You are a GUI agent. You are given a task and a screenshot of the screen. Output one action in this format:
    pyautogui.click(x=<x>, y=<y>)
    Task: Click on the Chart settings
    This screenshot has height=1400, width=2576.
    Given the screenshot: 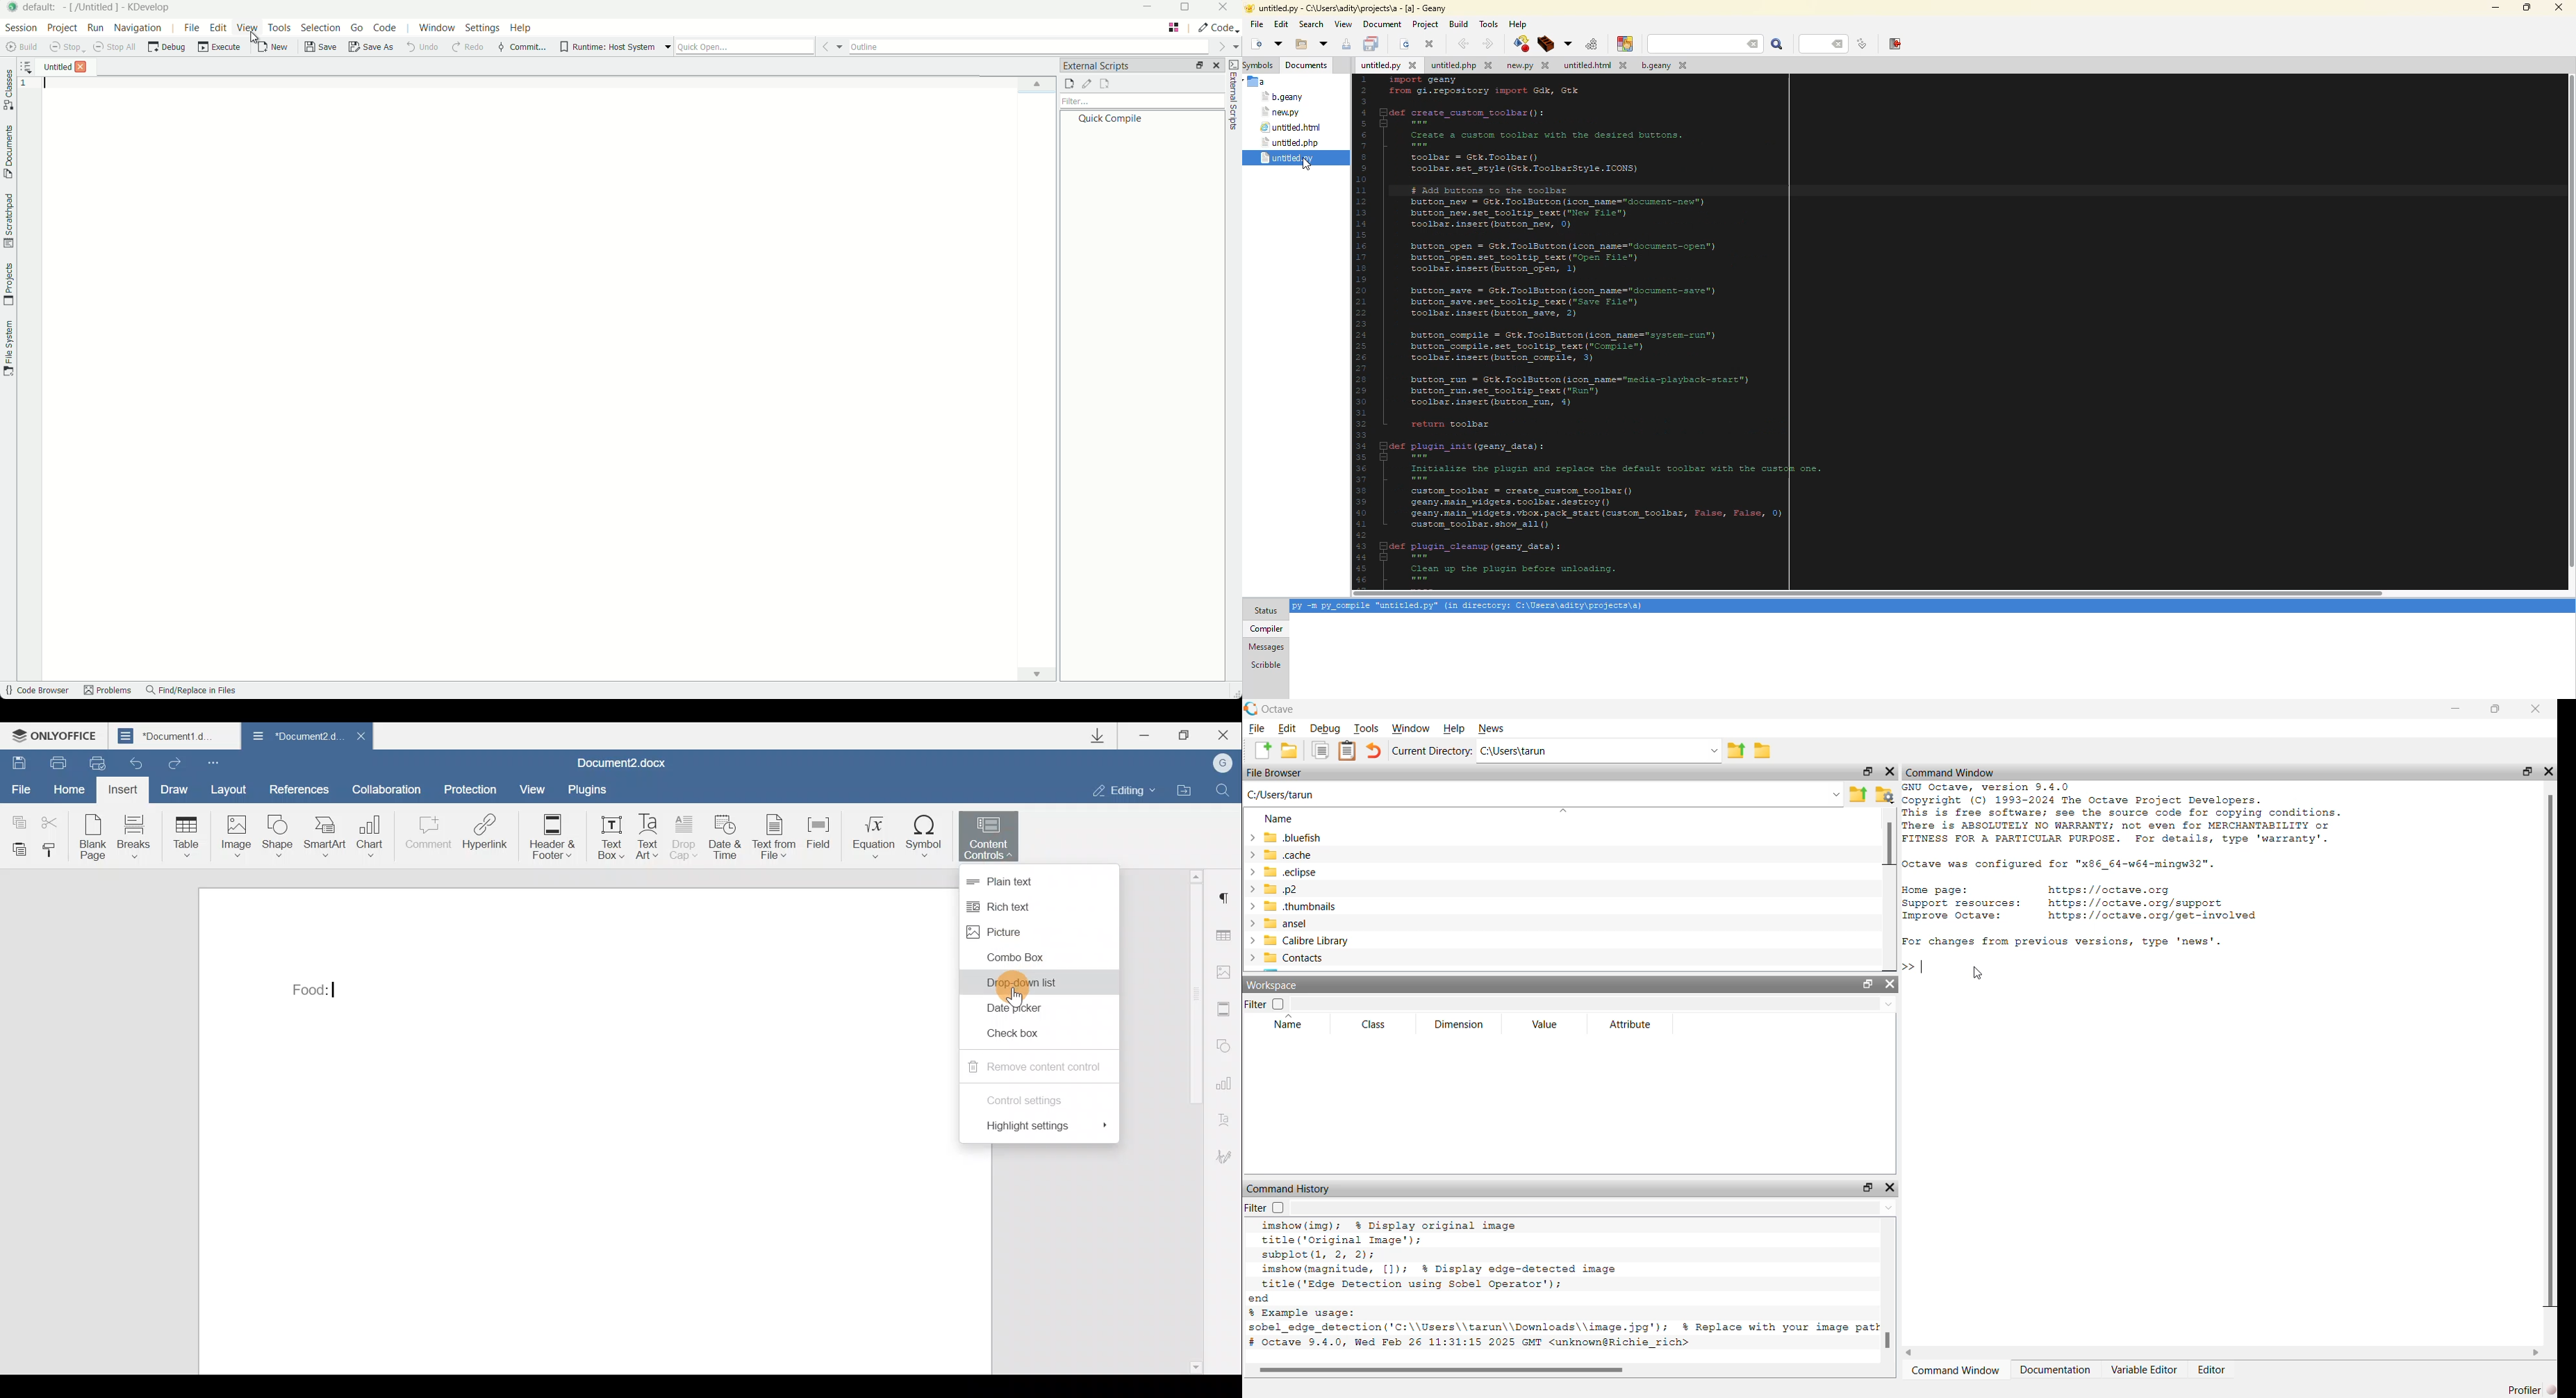 What is the action you would take?
    pyautogui.click(x=1226, y=1082)
    